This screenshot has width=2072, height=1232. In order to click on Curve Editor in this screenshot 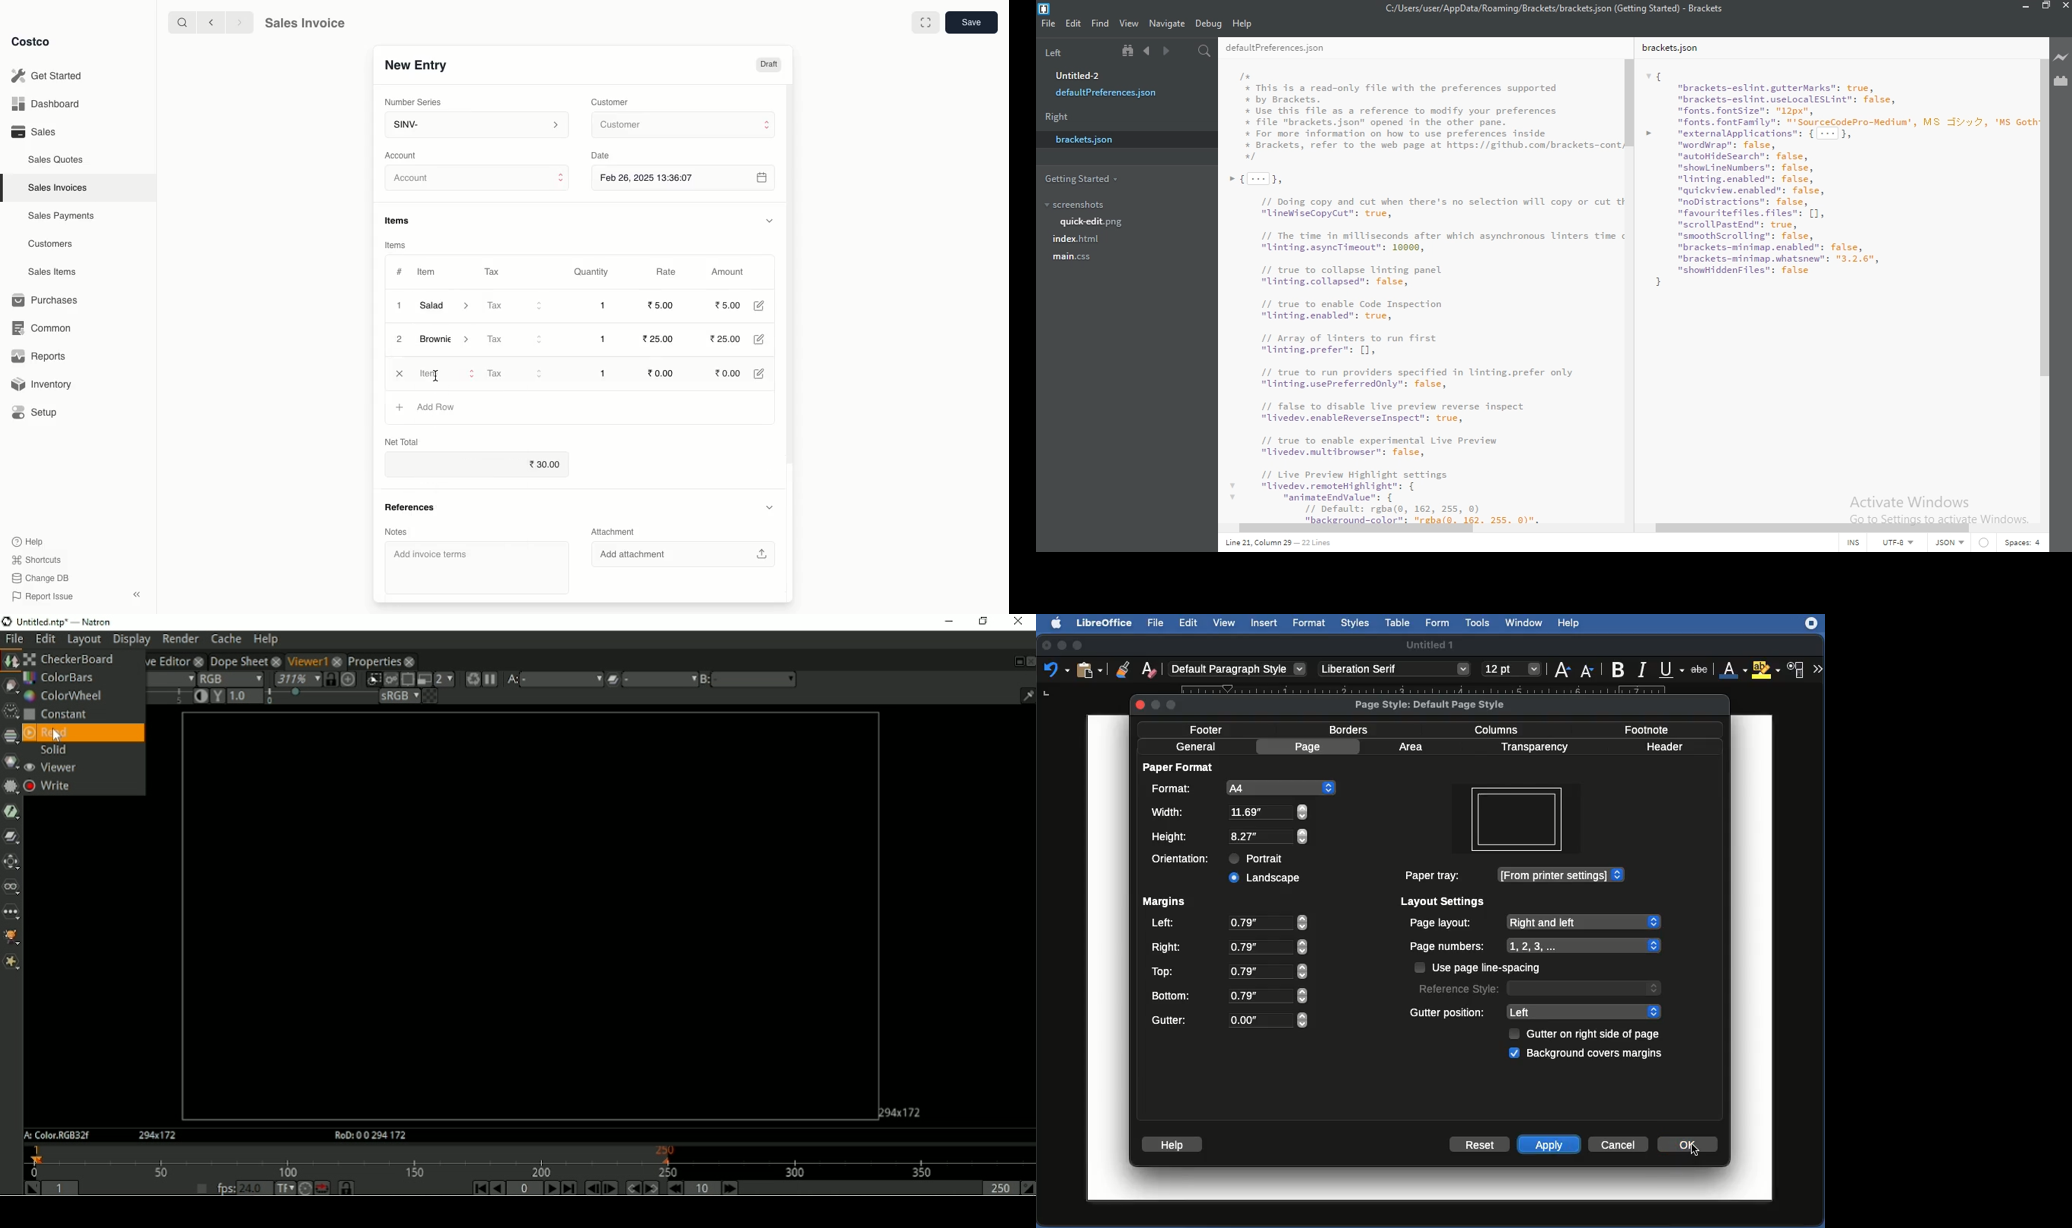, I will do `click(168, 660)`.